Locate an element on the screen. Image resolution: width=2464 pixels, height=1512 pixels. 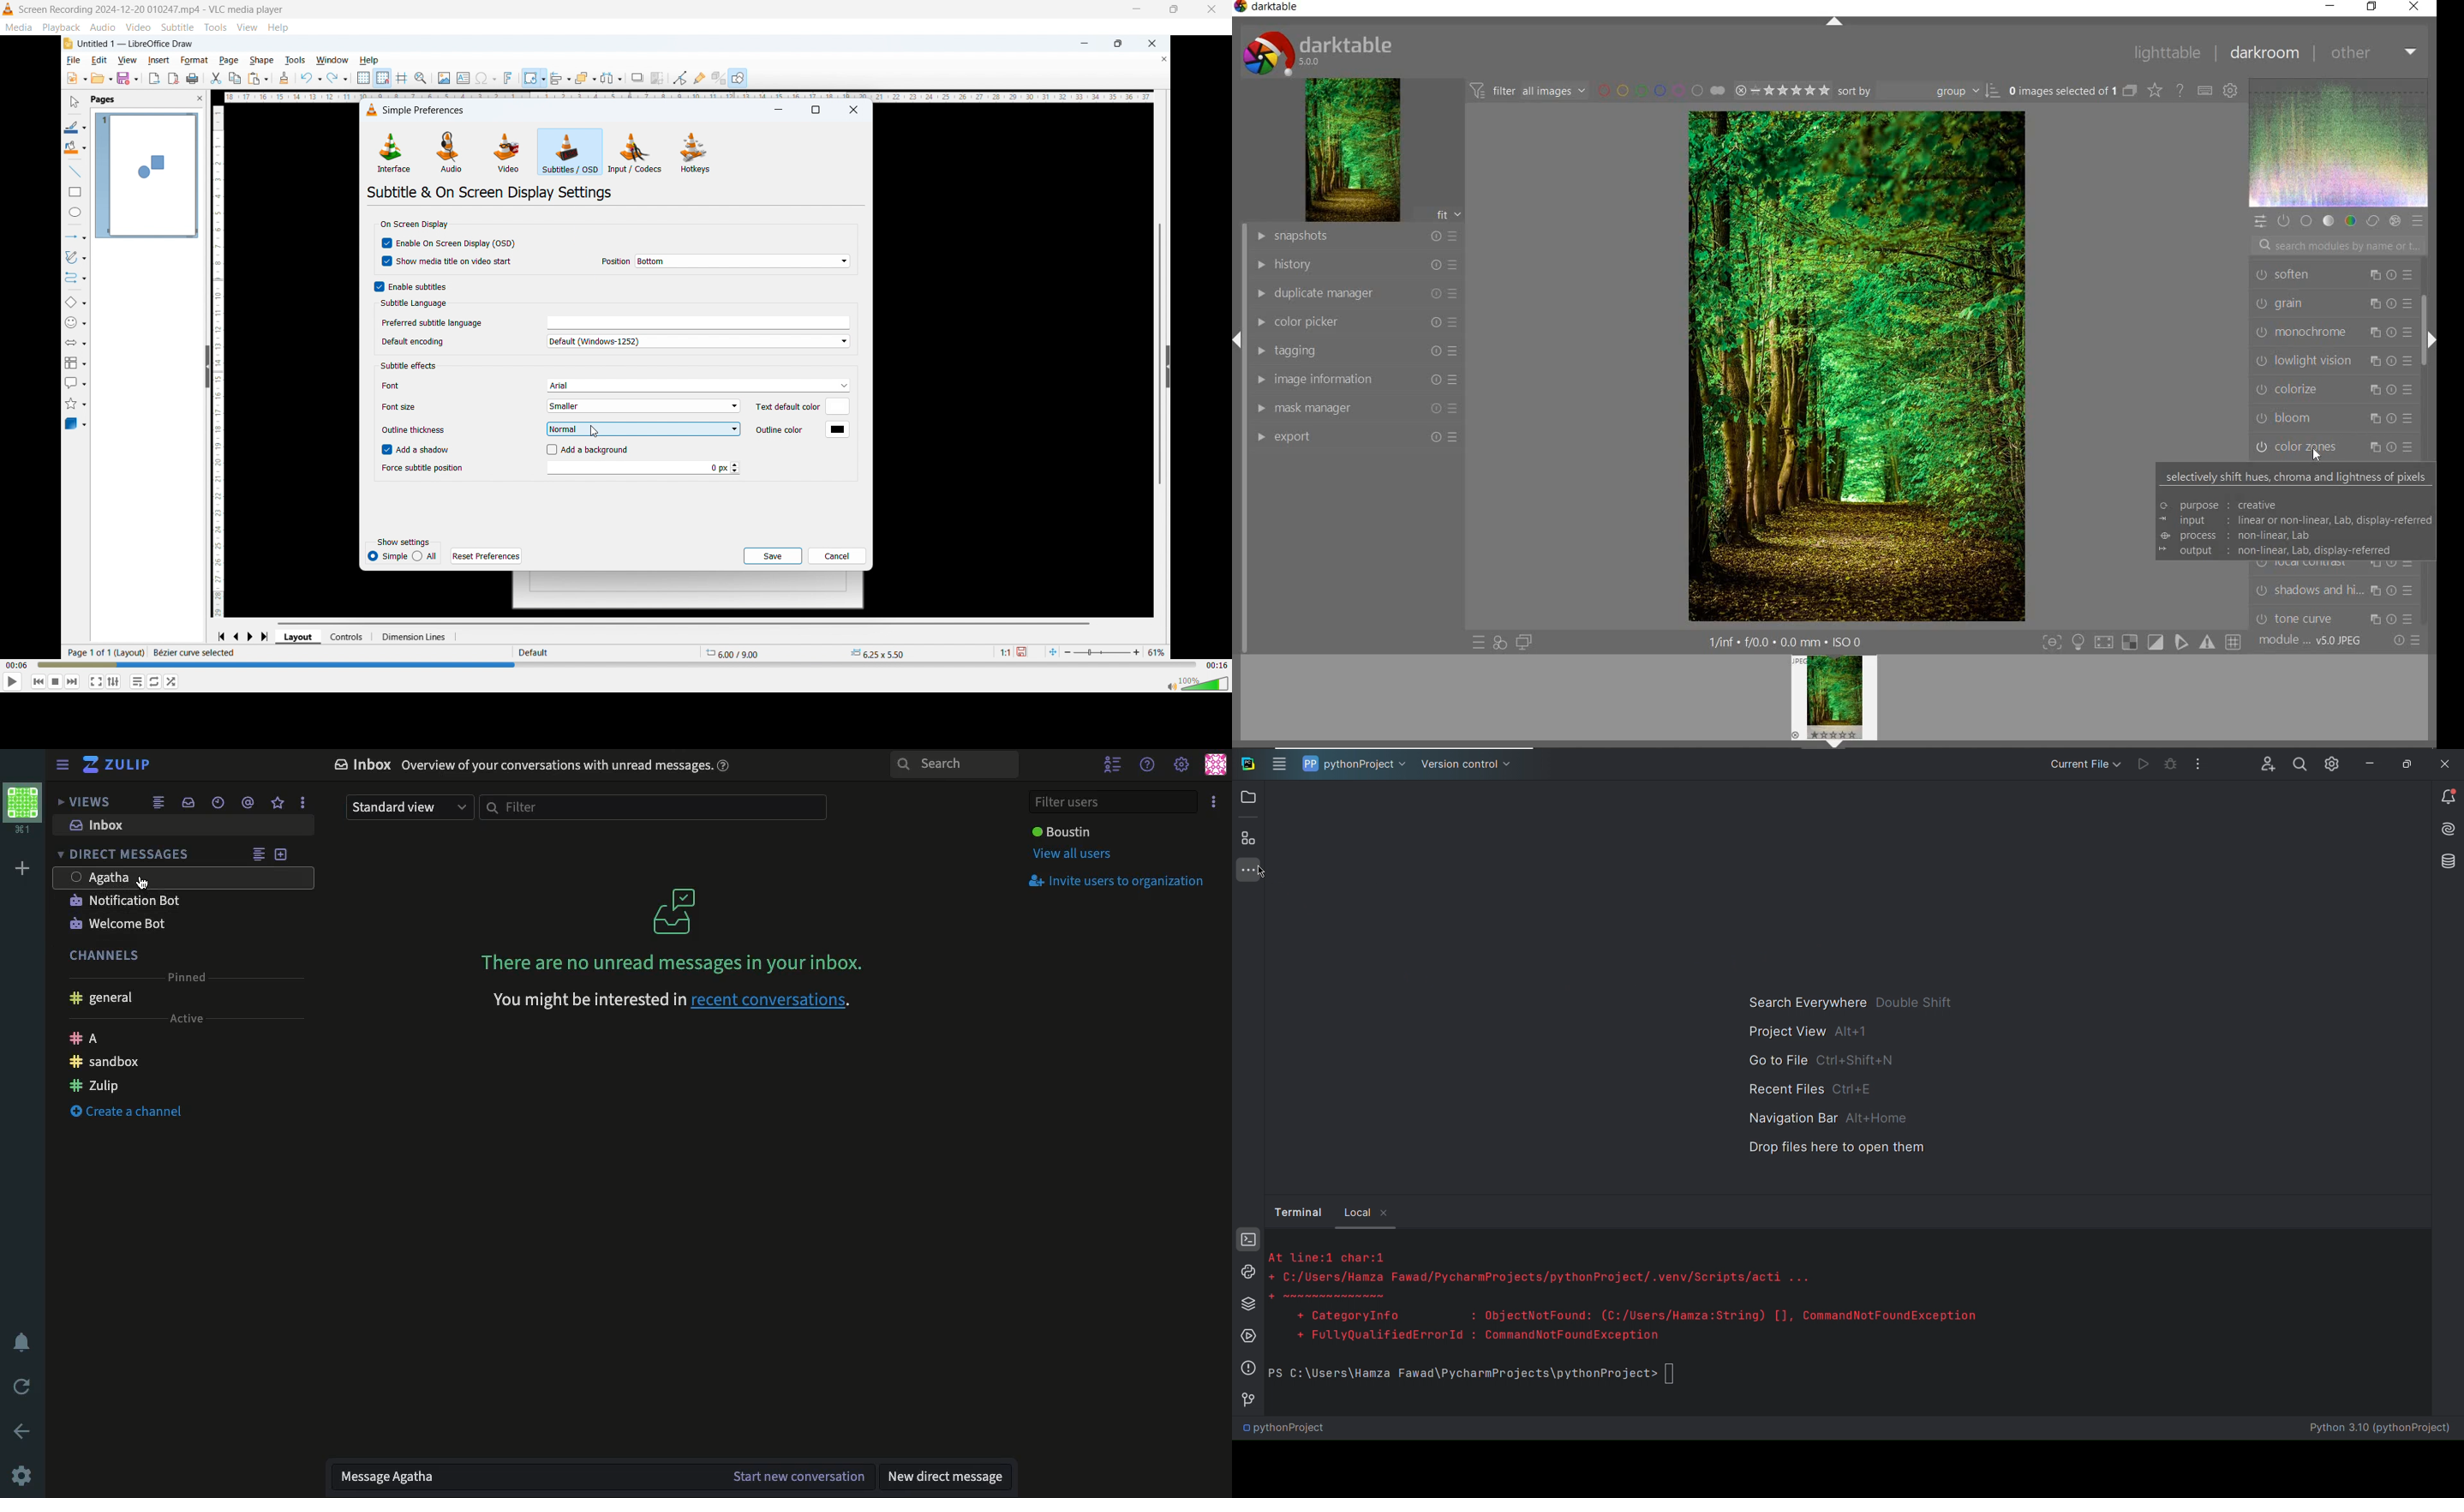
A is located at coordinates (85, 1039).